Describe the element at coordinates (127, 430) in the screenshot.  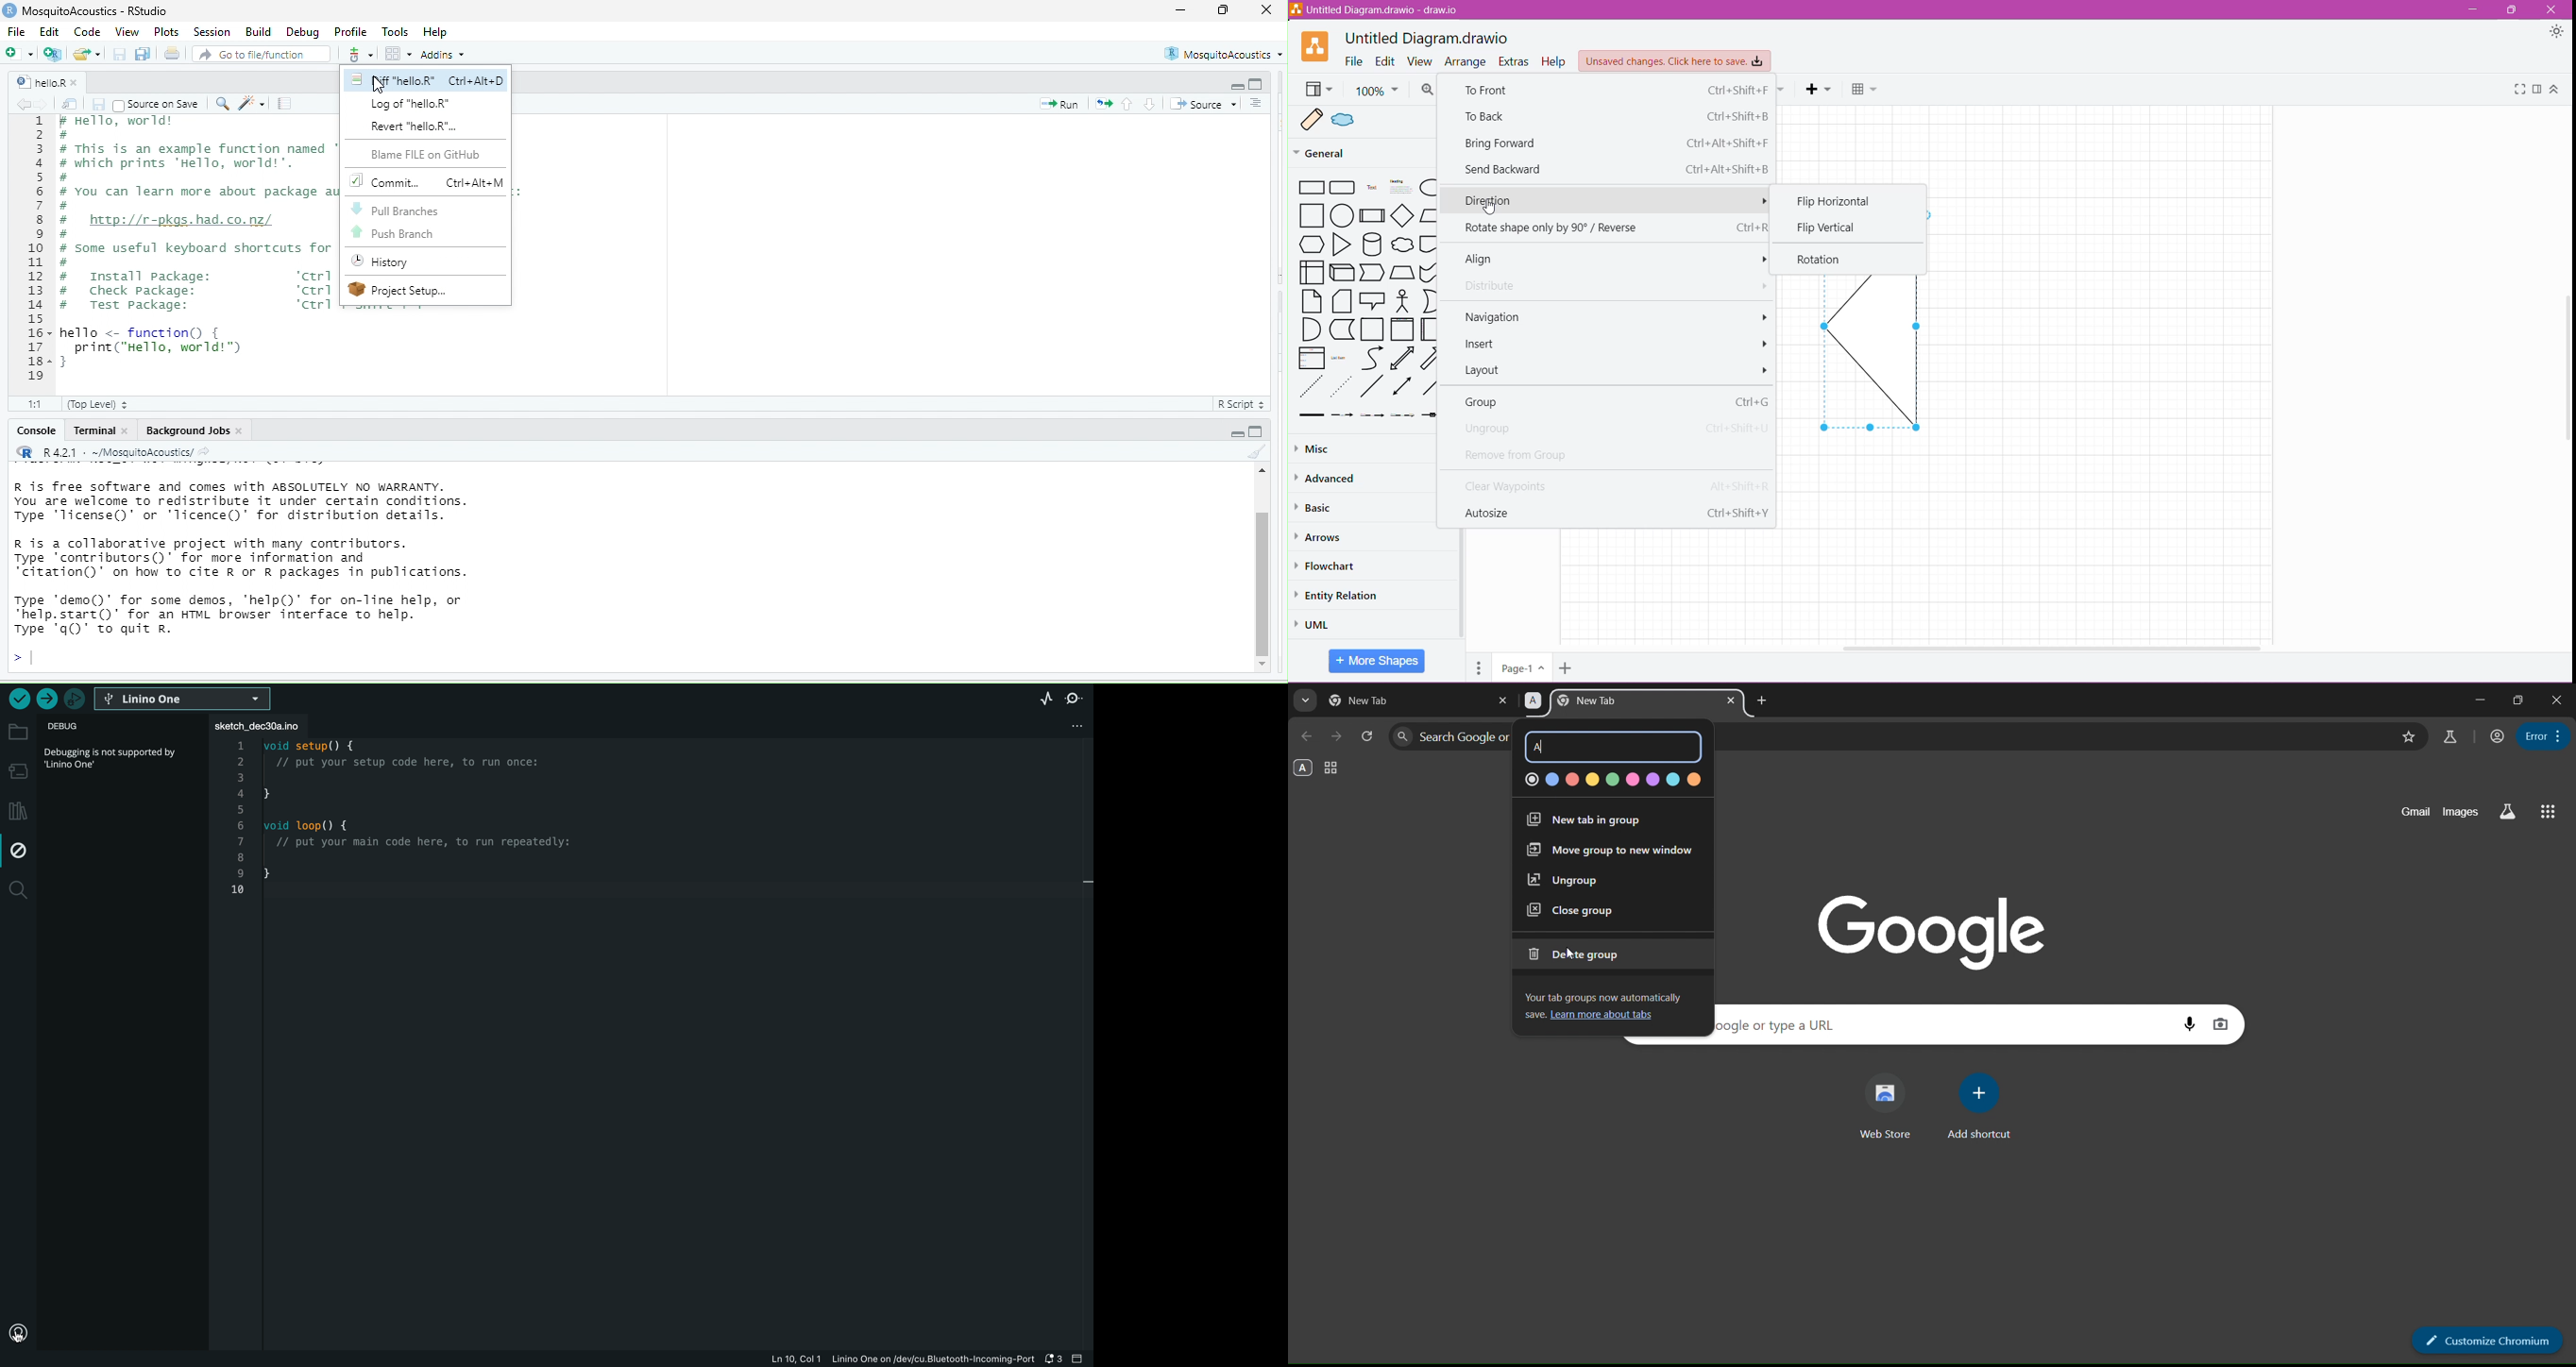
I see `close` at that location.